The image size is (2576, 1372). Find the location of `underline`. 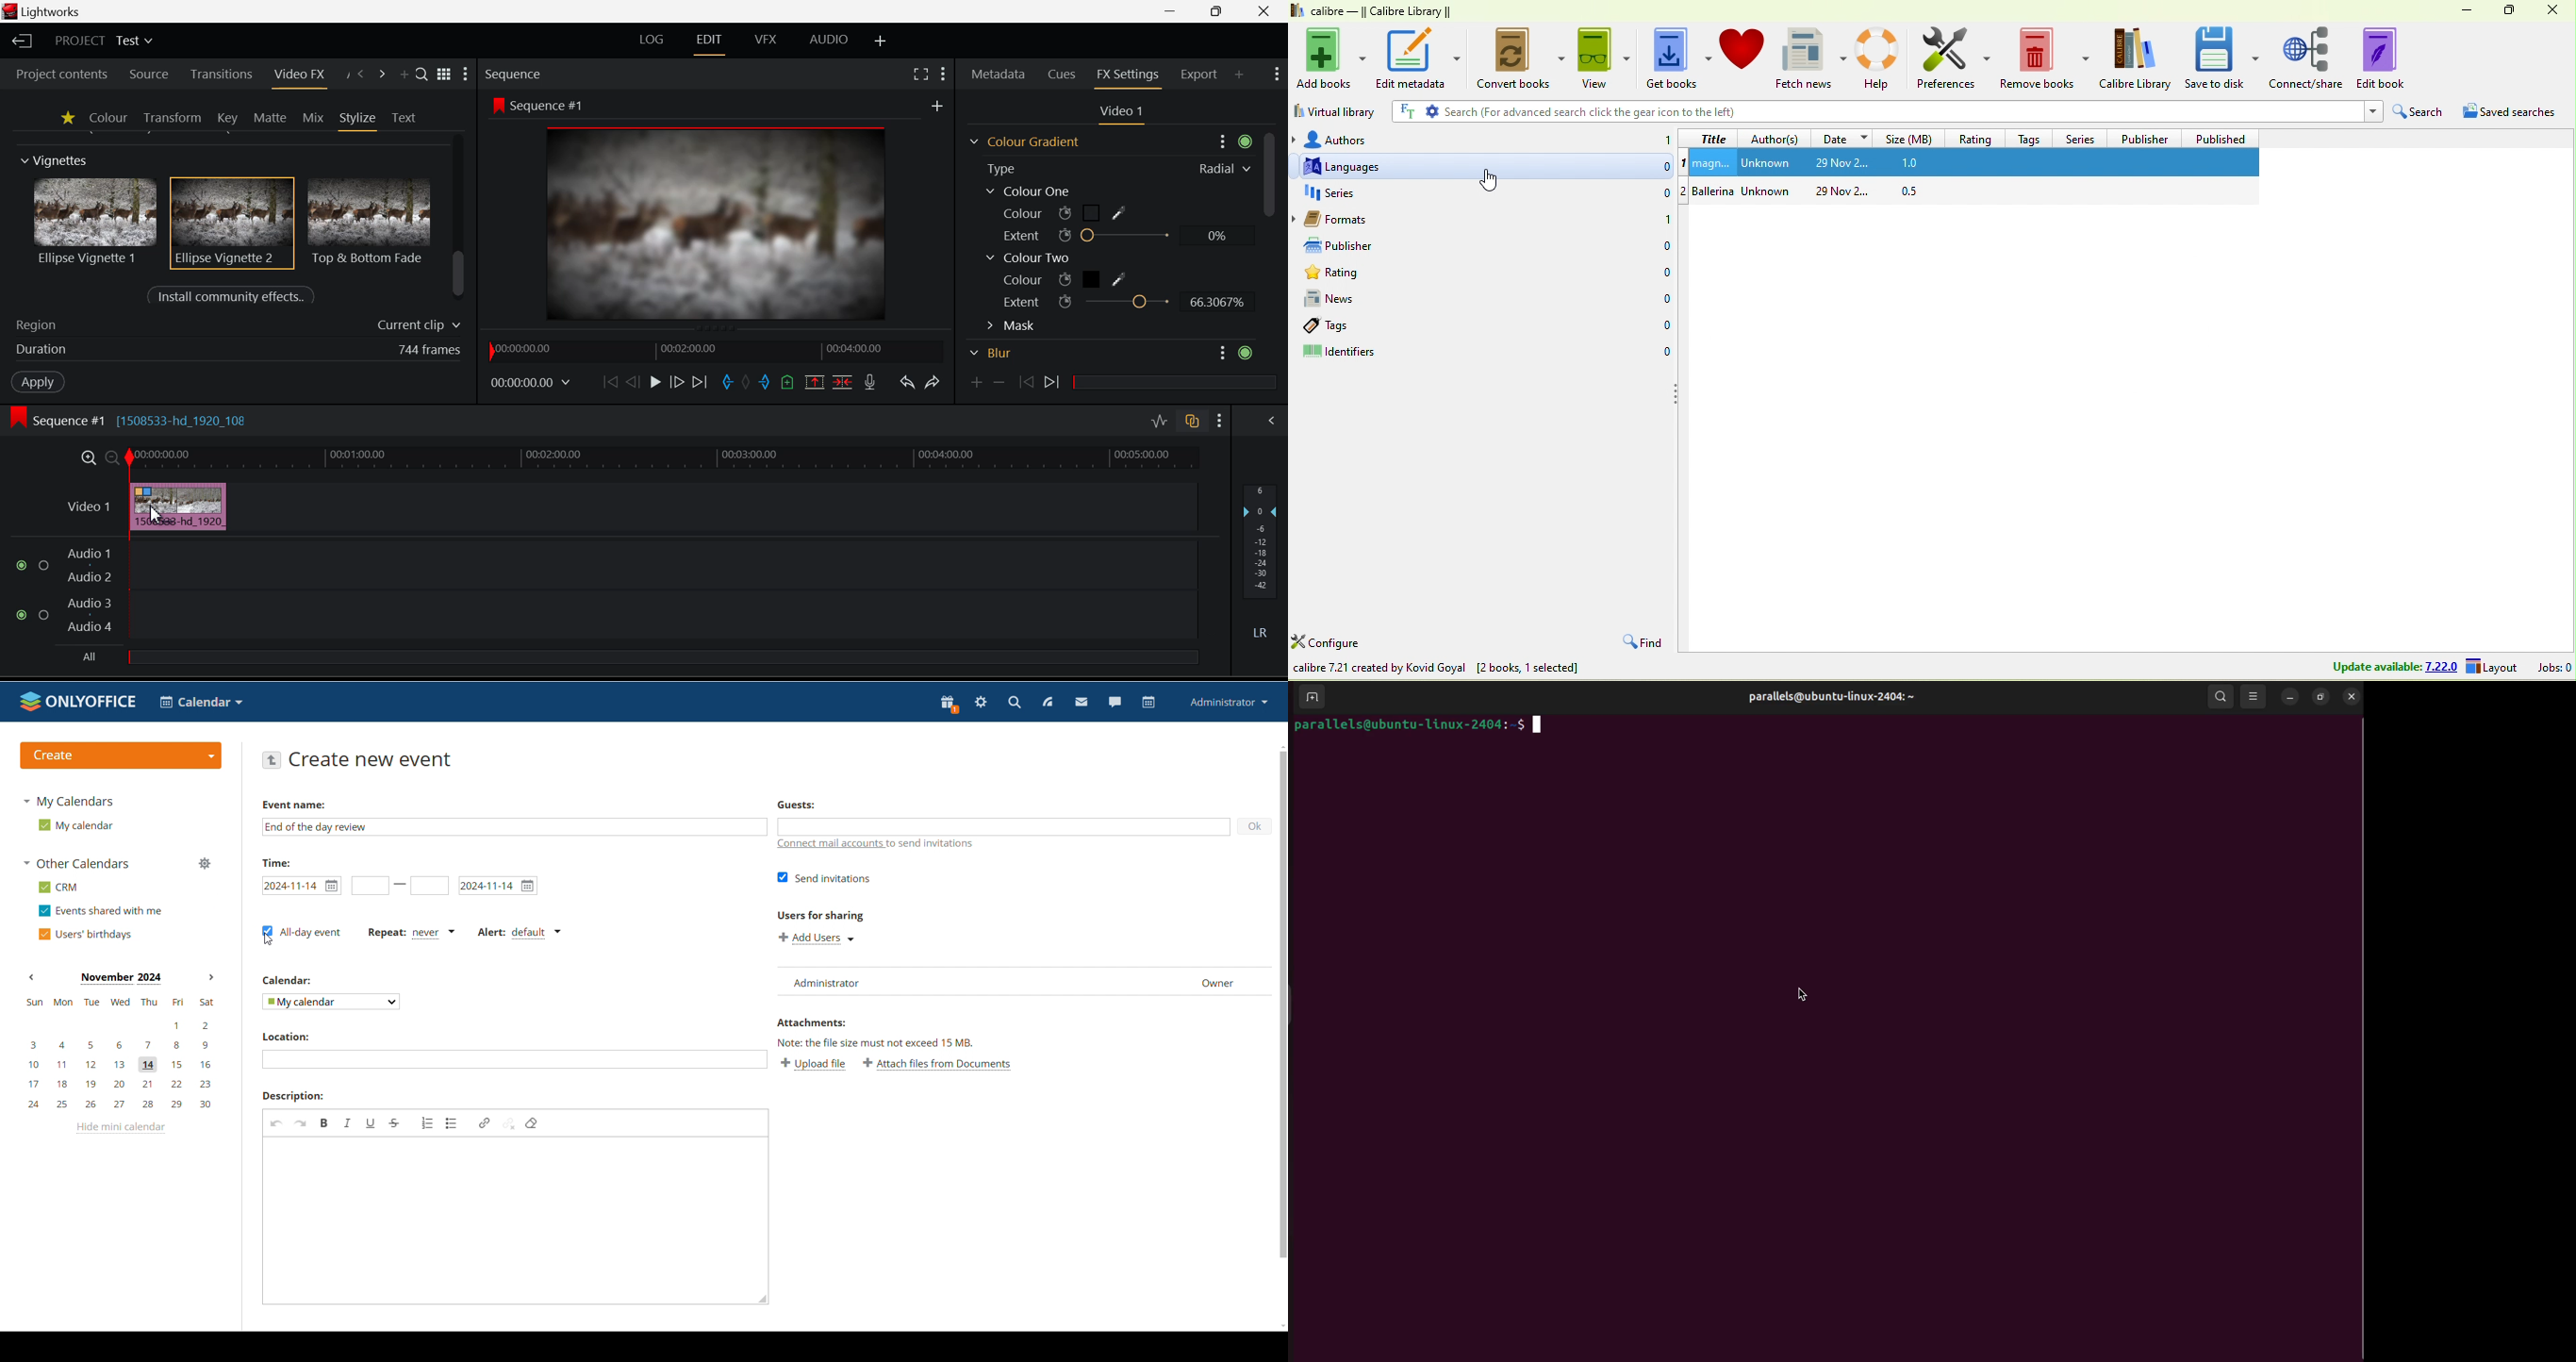

underline is located at coordinates (371, 1123).